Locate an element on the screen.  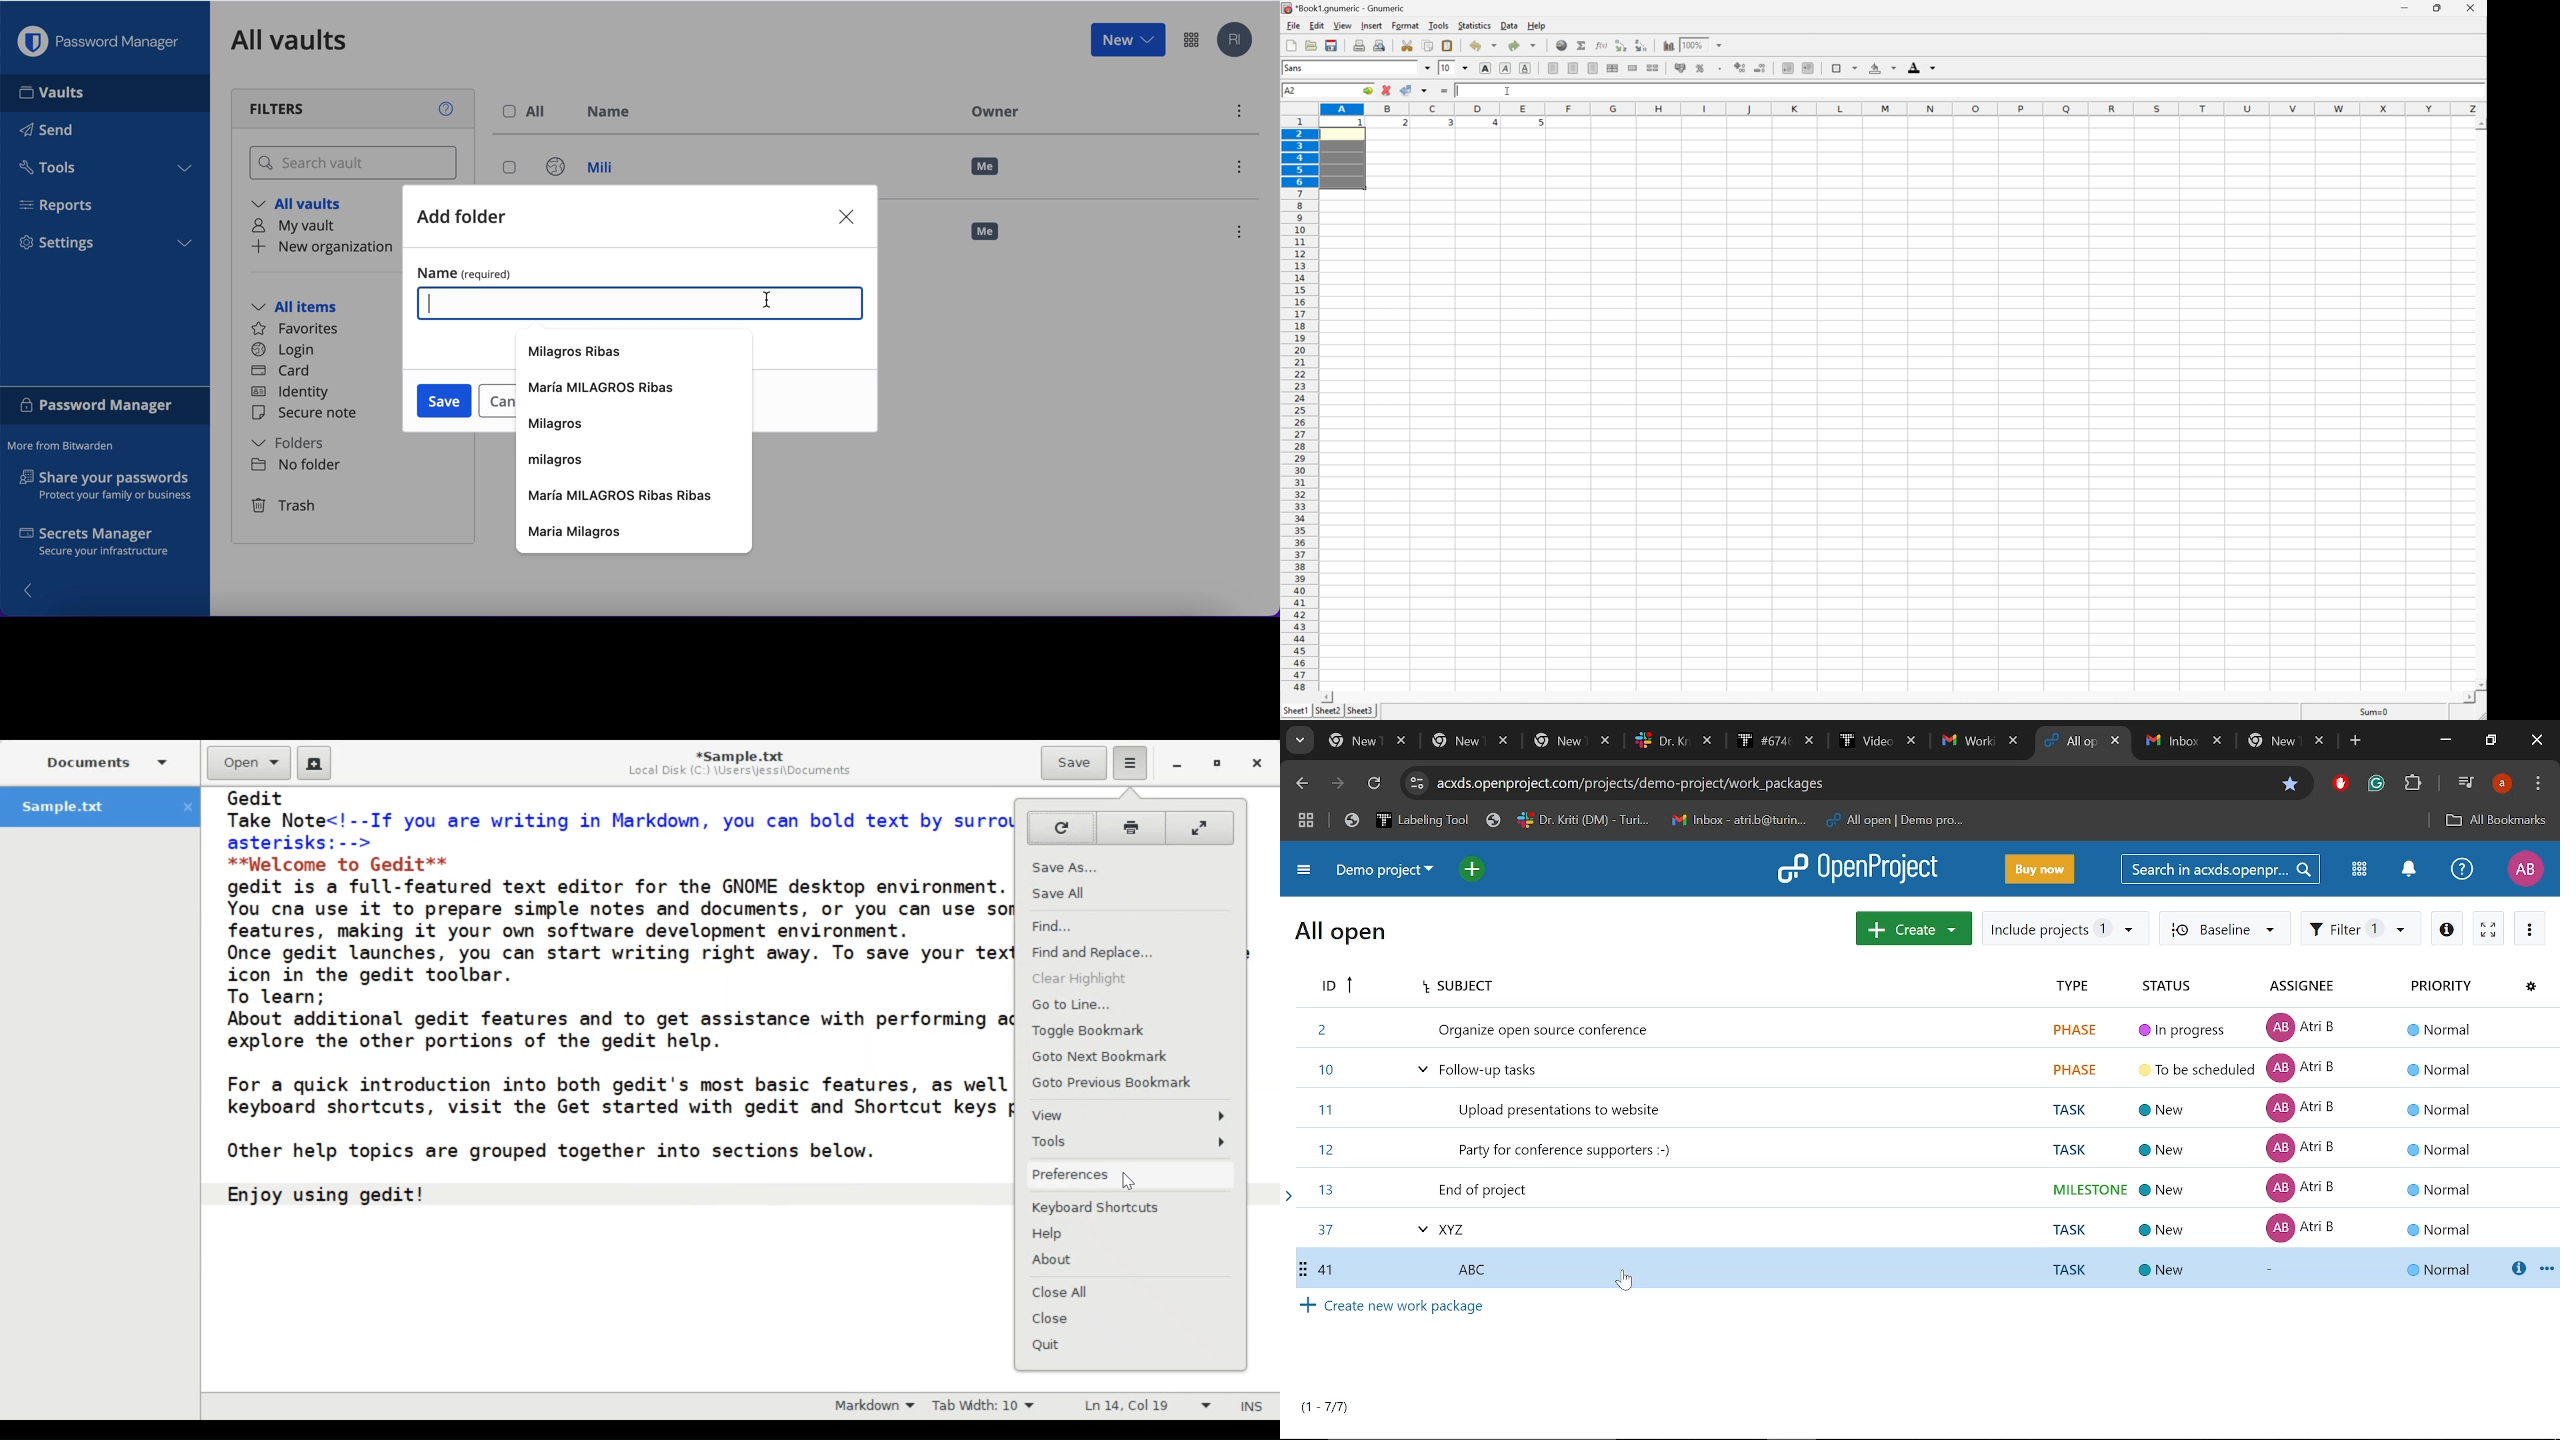
Subject is located at coordinates (1717, 985).